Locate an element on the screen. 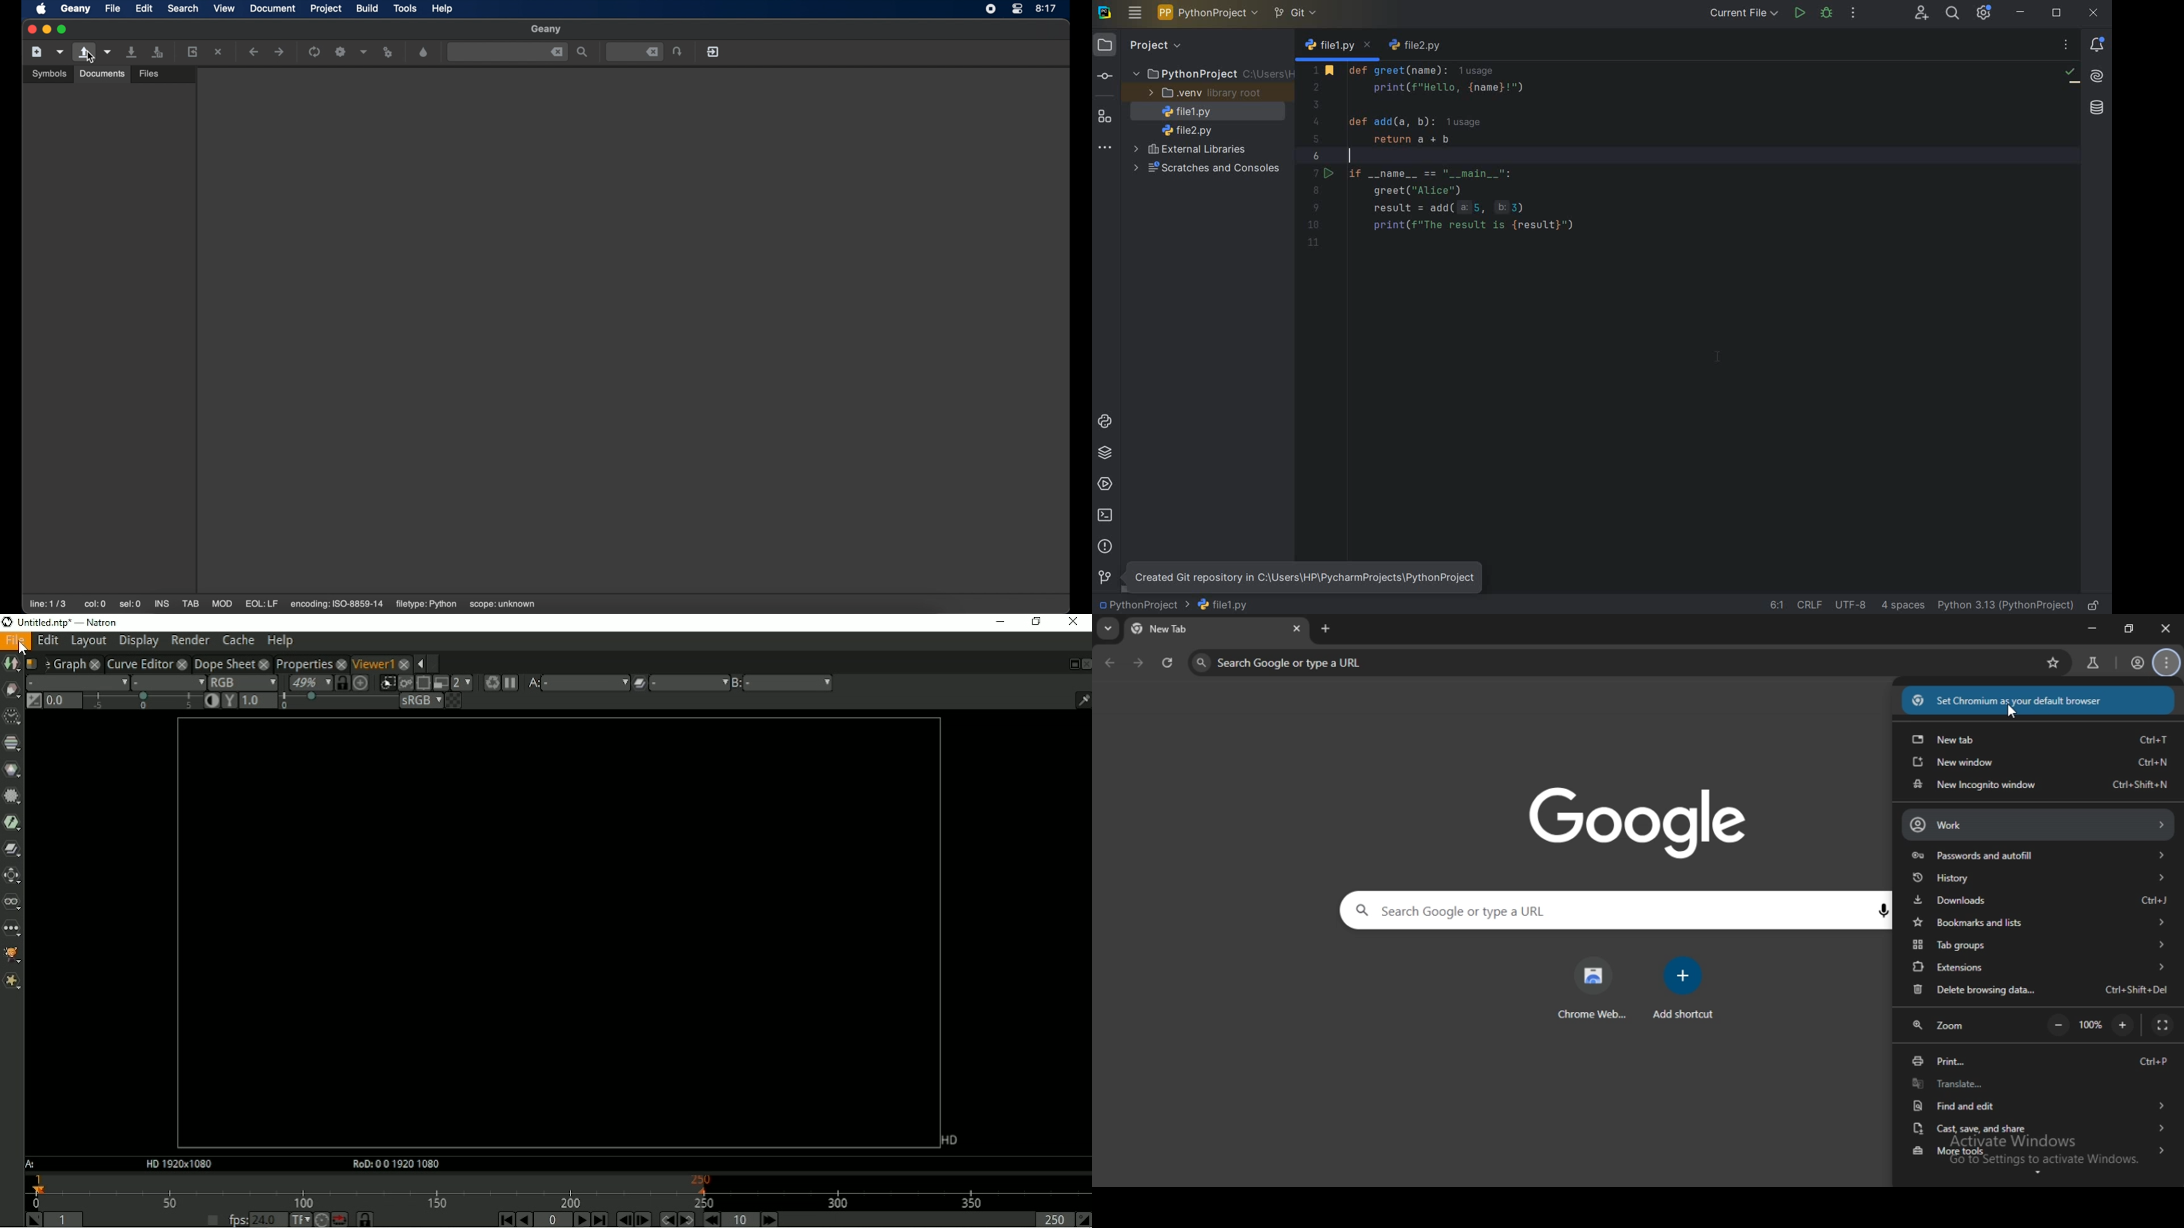  zoom  is located at coordinates (1940, 1024).